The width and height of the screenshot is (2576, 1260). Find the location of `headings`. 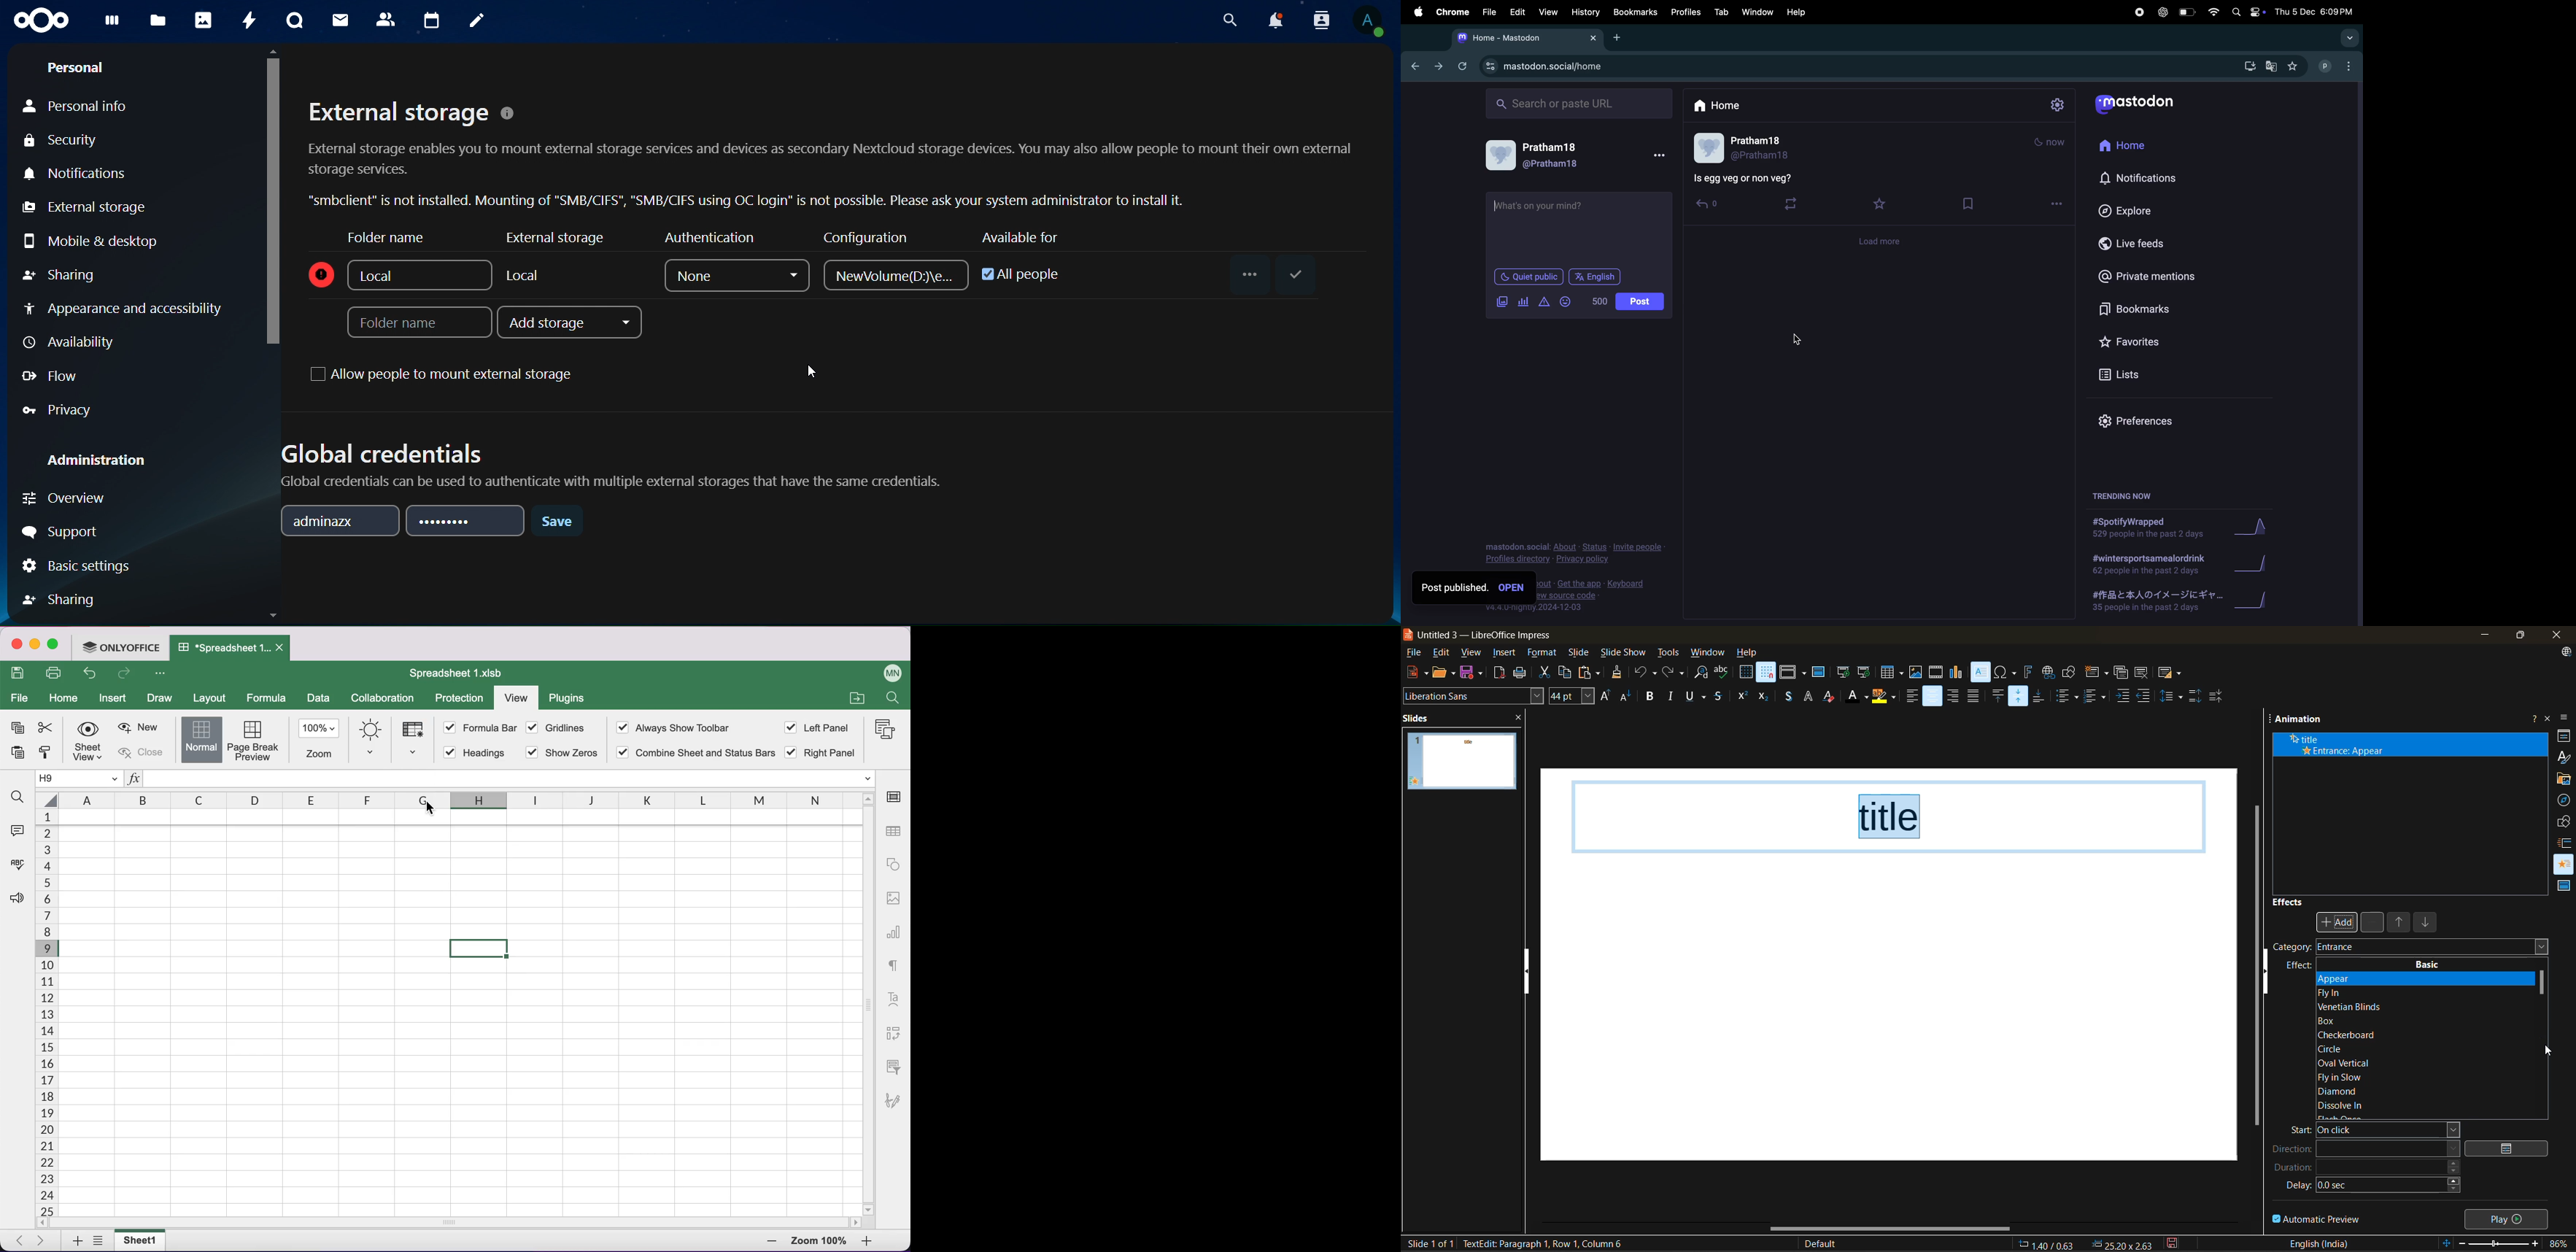

headings is located at coordinates (475, 753).